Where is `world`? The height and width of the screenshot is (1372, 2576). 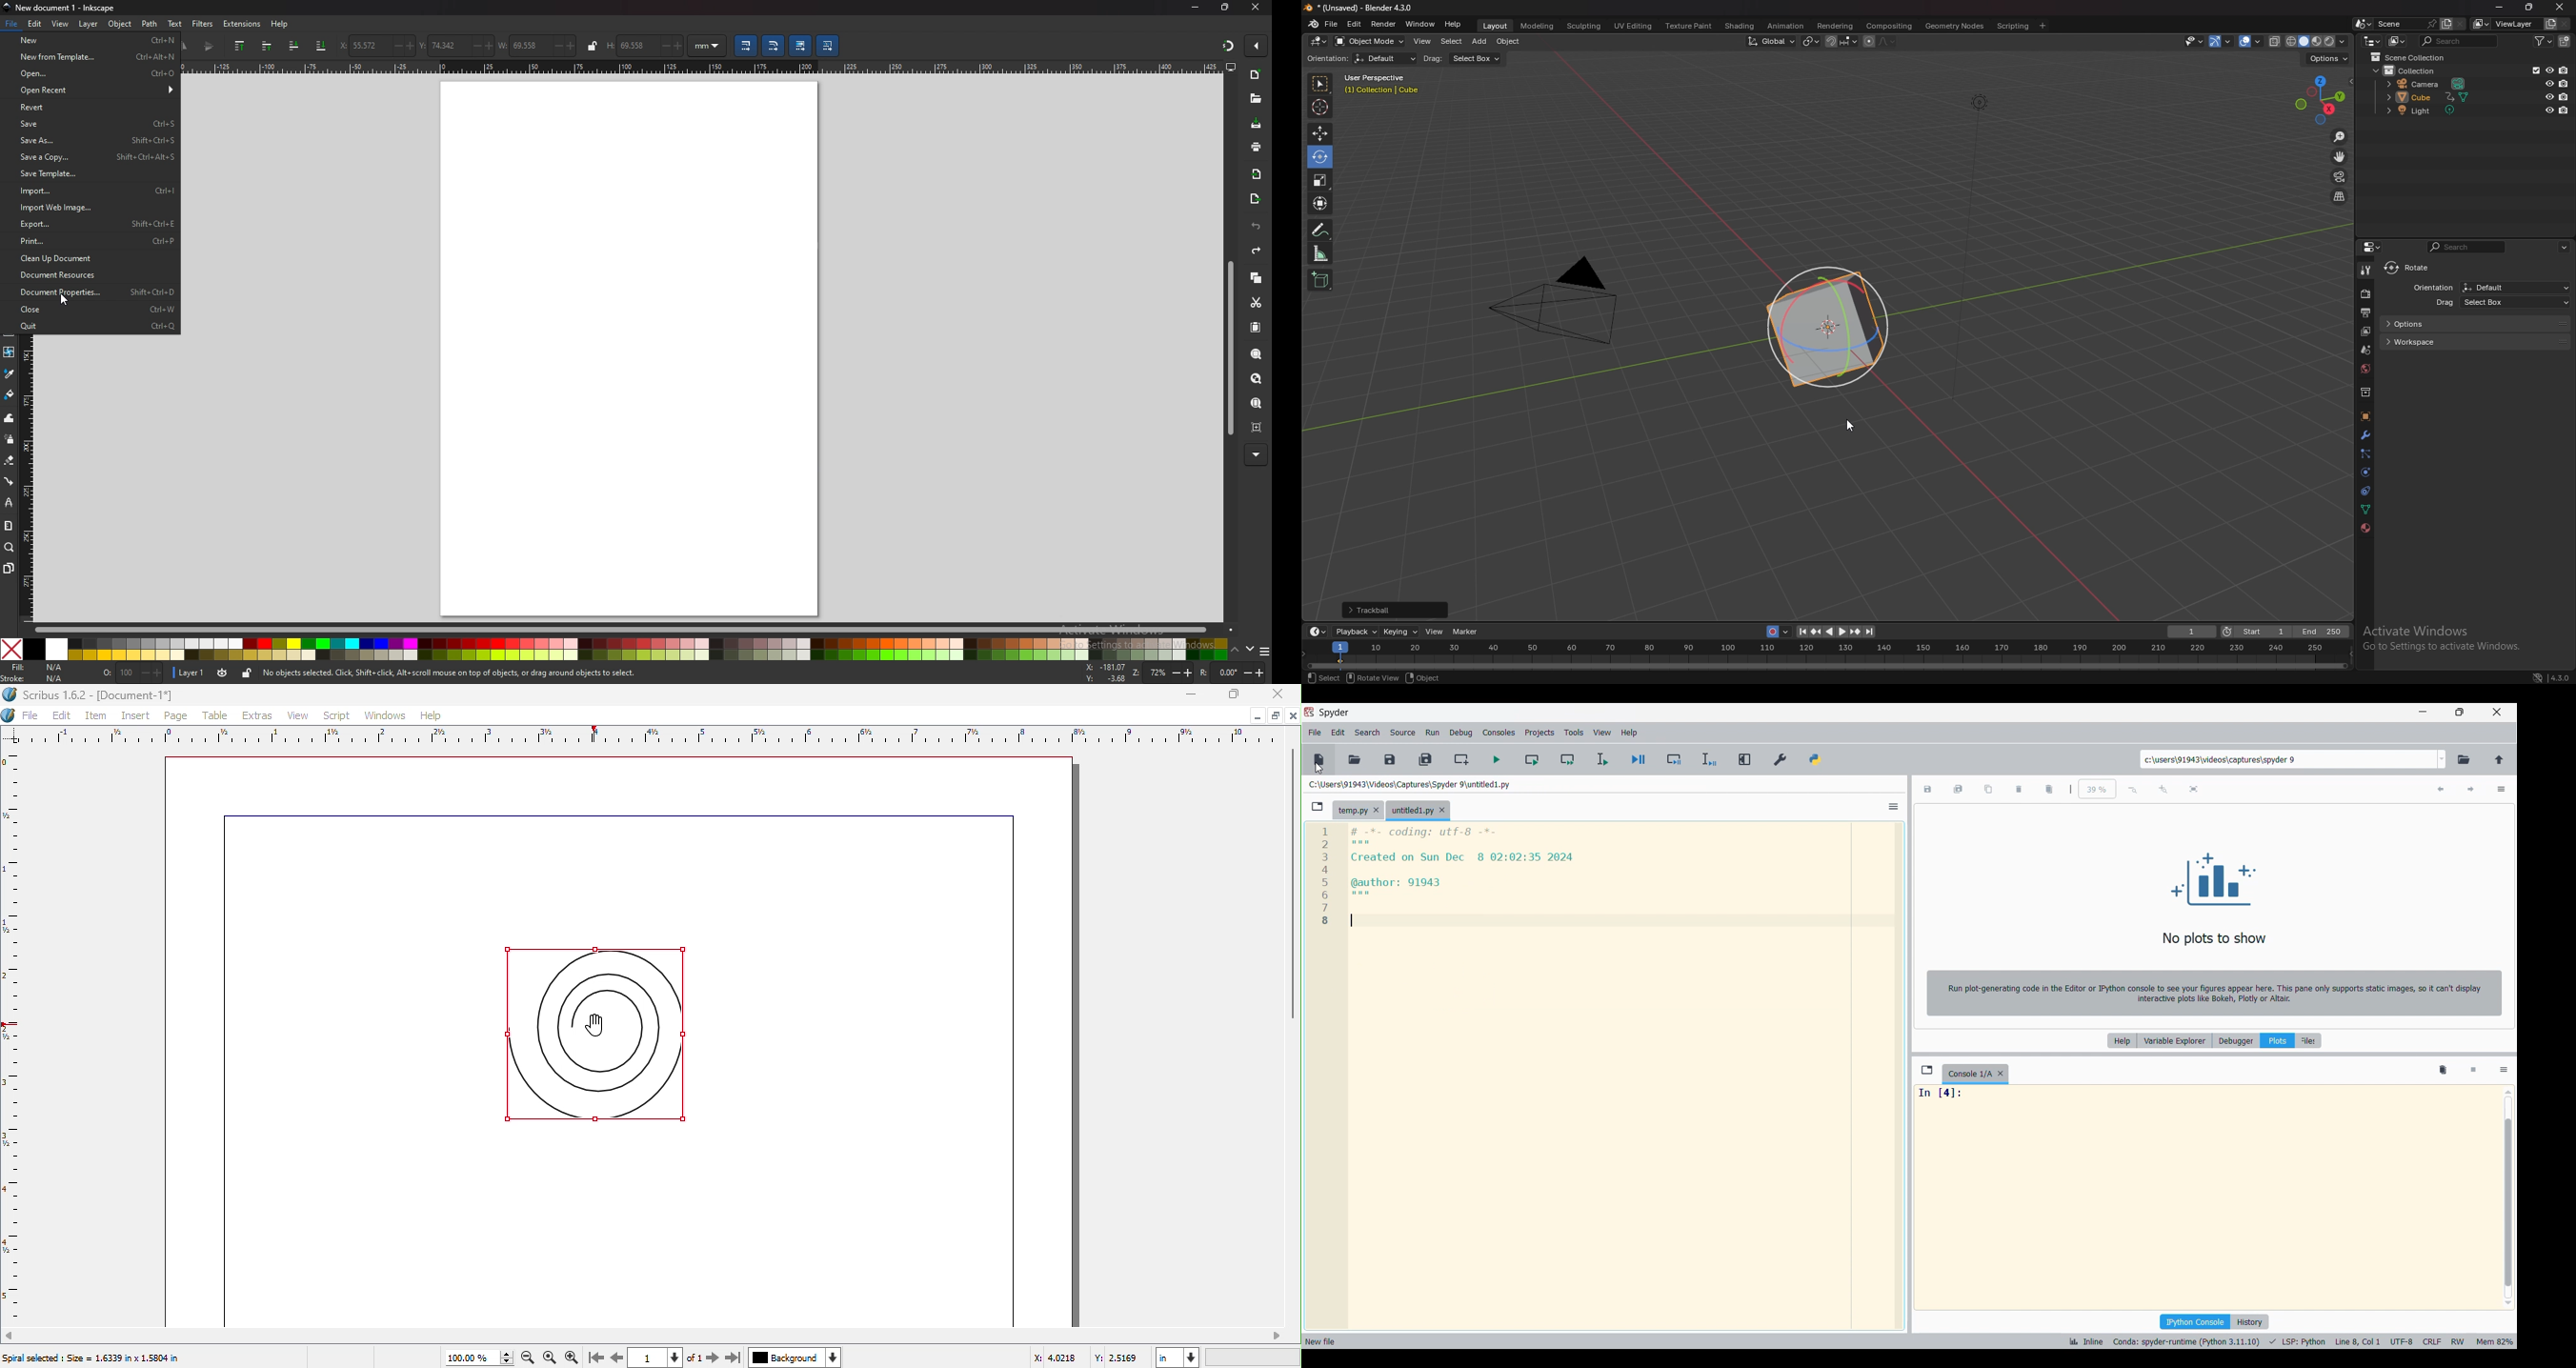
world is located at coordinates (2366, 369).